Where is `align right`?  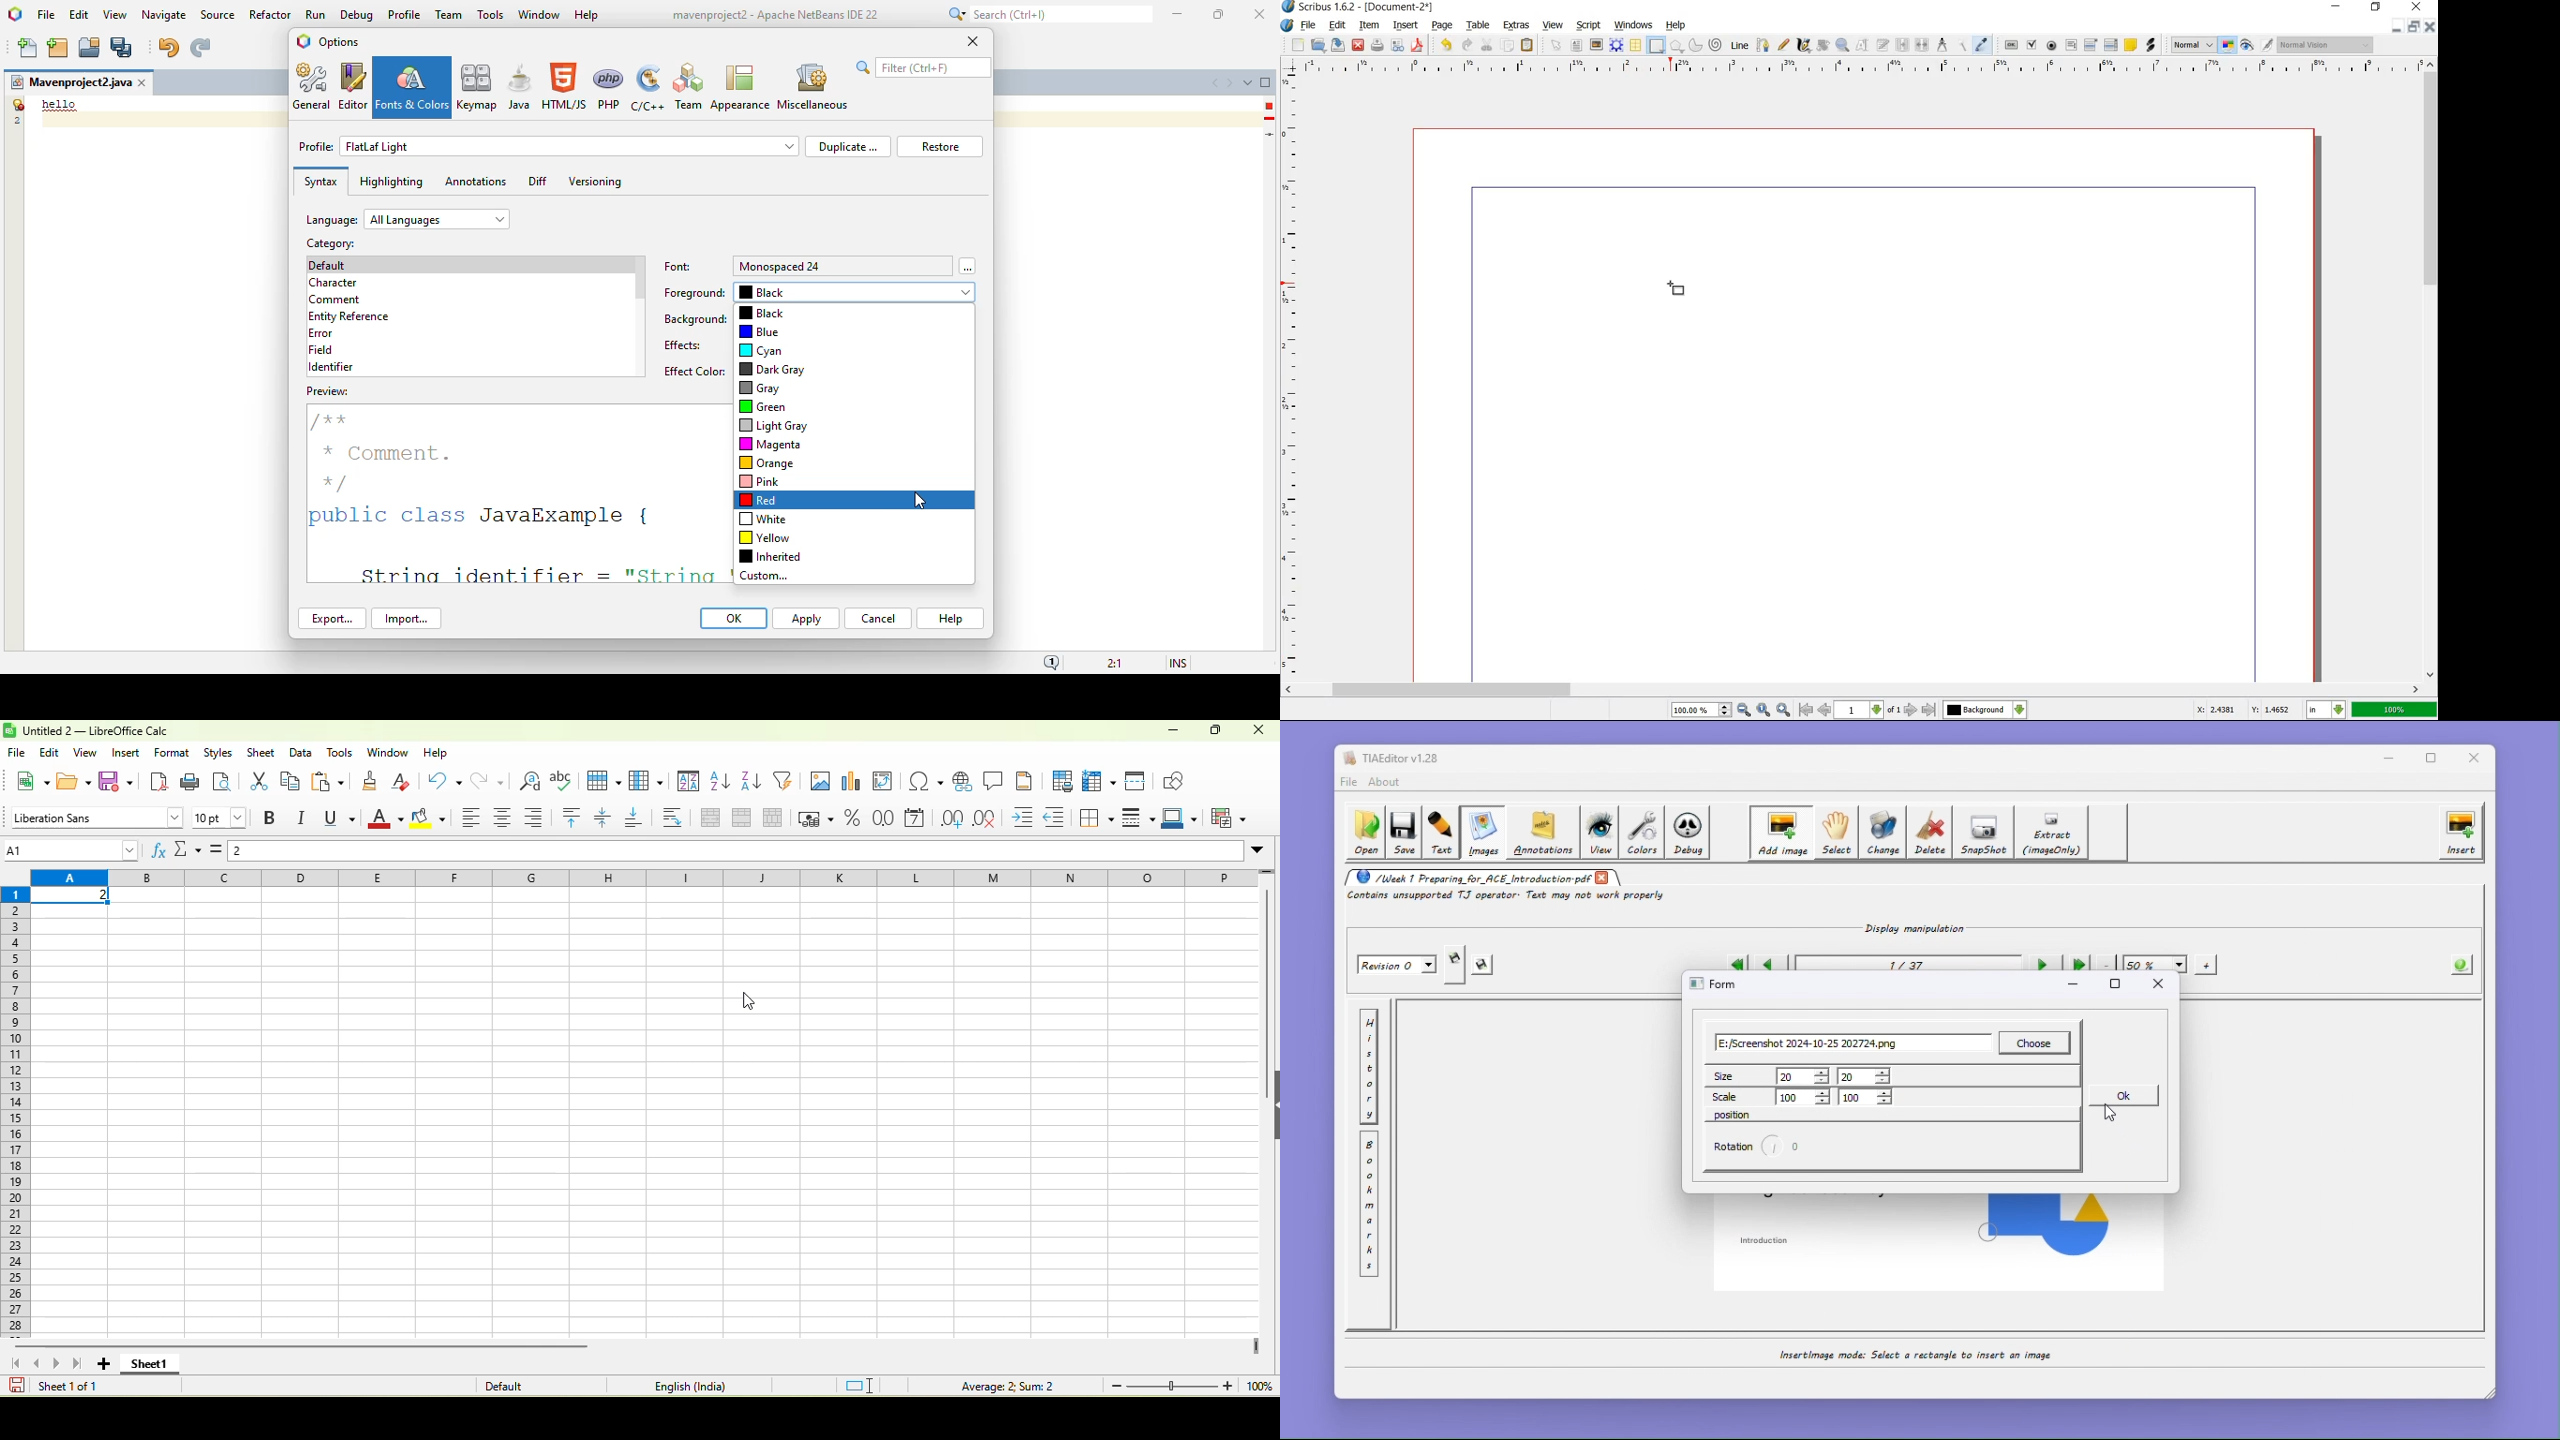
align right is located at coordinates (540, 818).